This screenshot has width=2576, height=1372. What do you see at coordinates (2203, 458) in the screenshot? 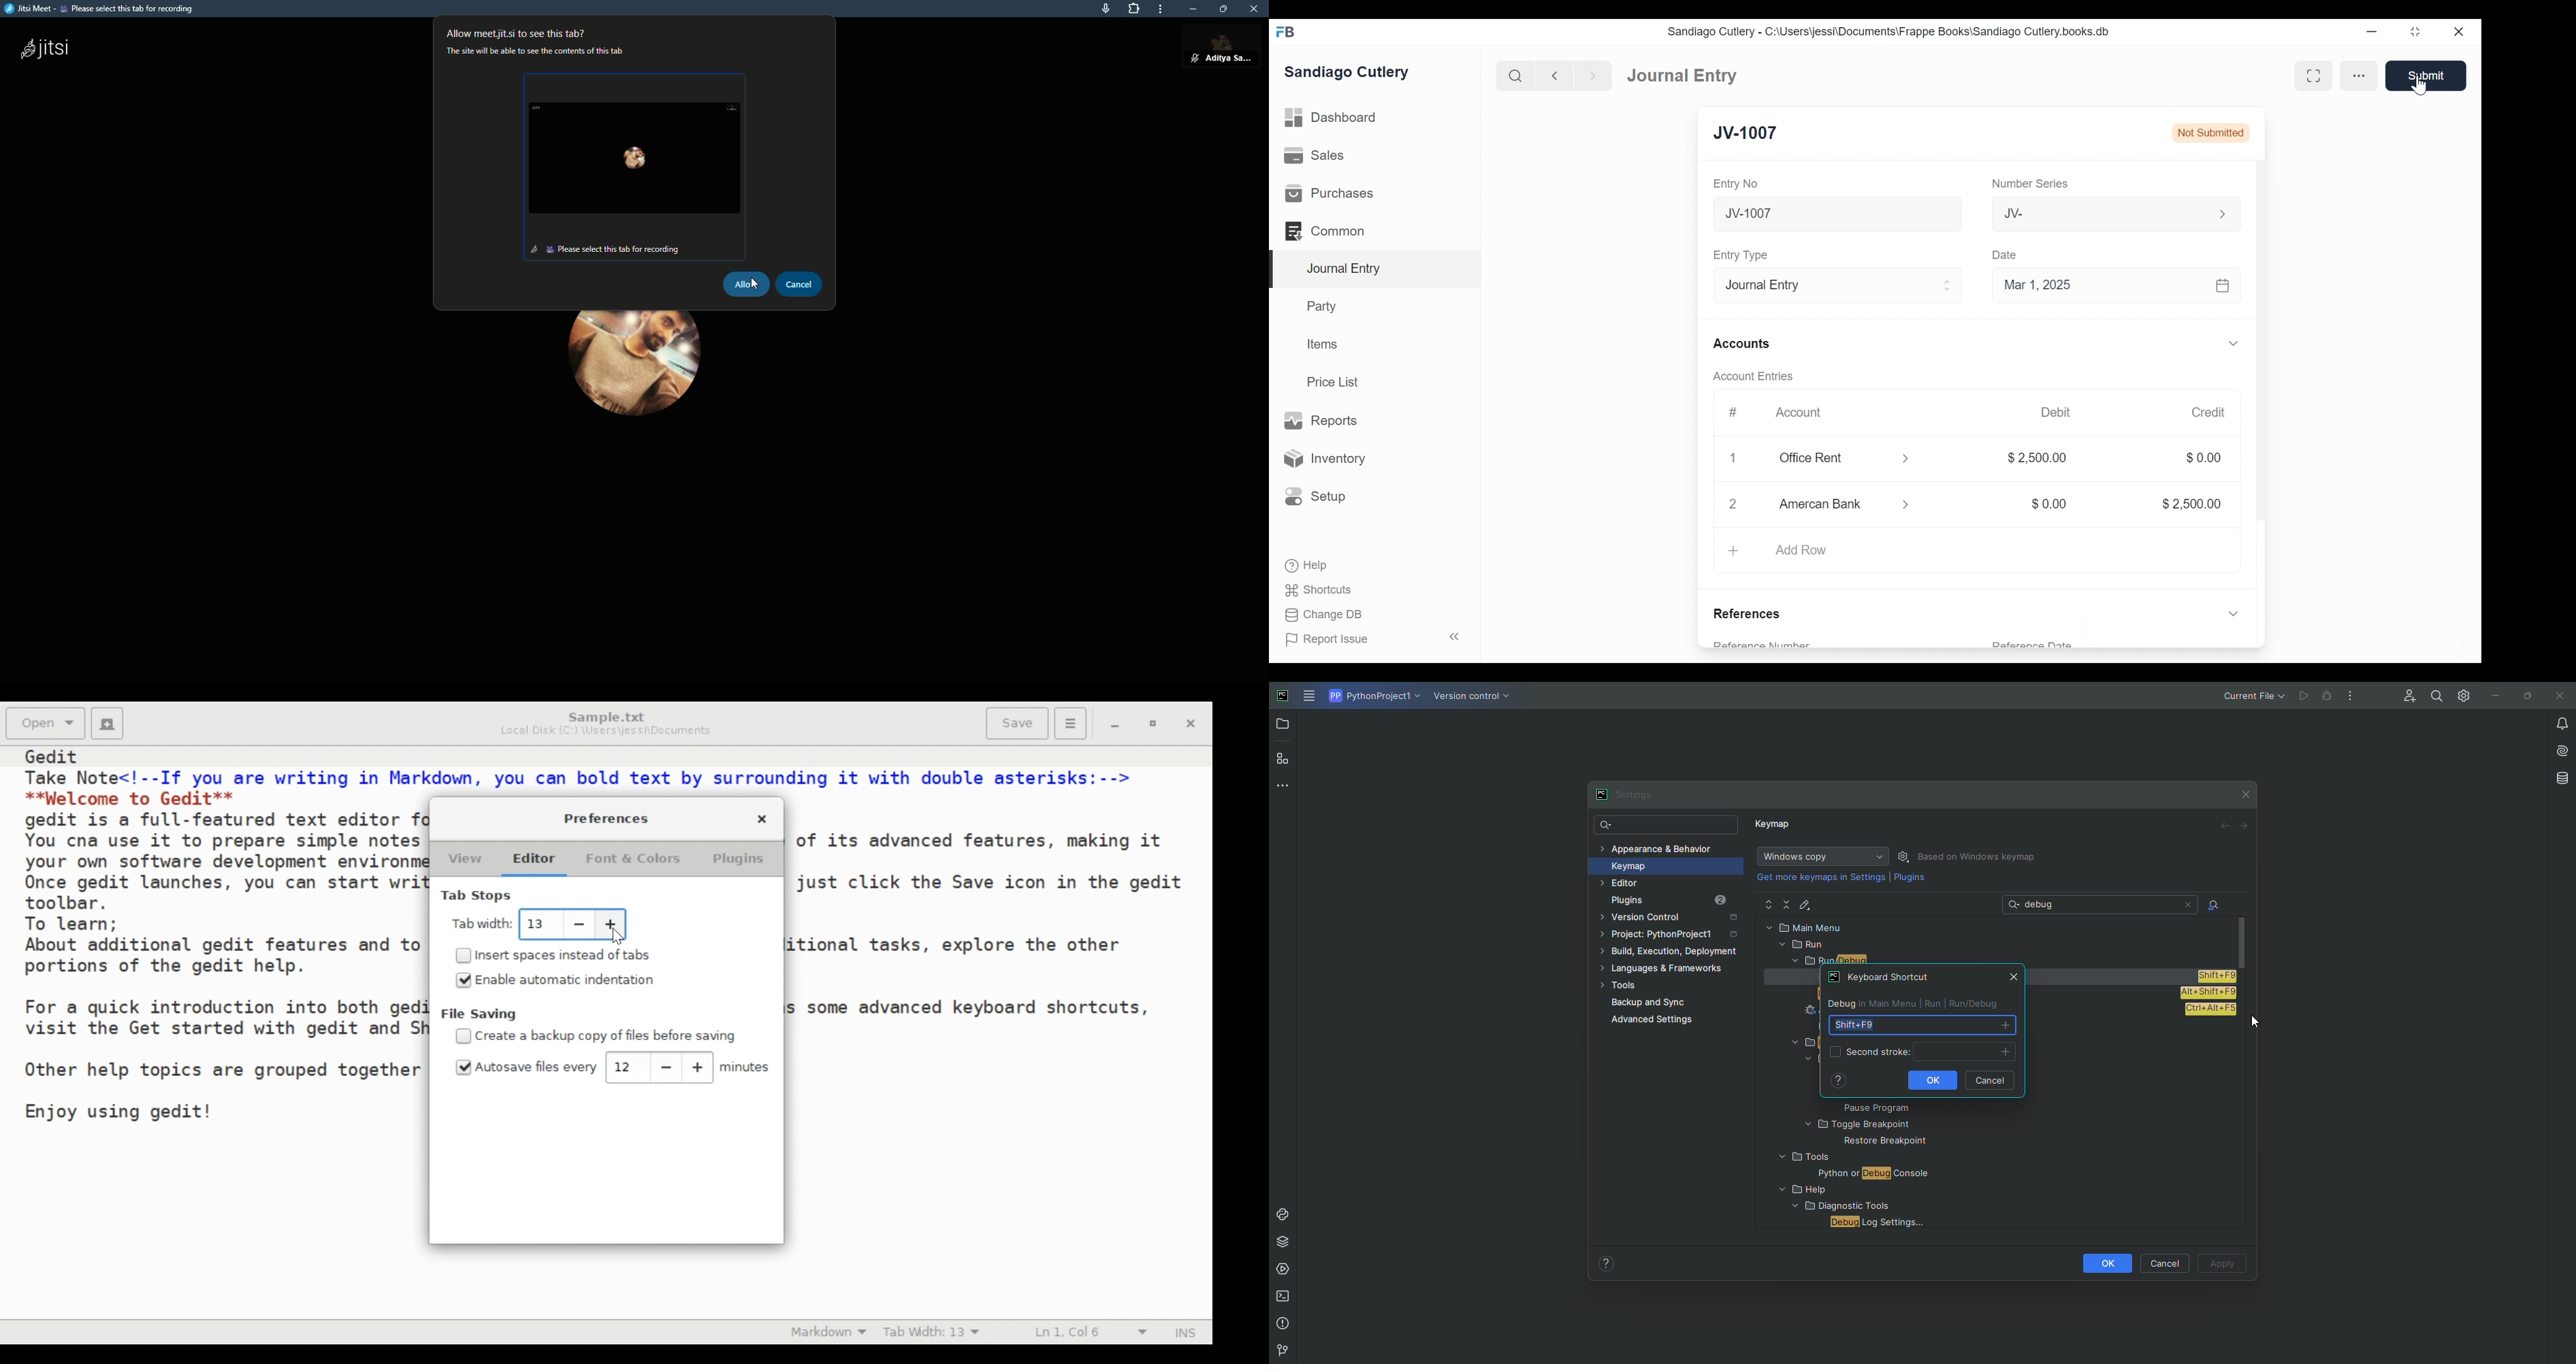
I see `$0.00` at bounding box center [2203, 458].